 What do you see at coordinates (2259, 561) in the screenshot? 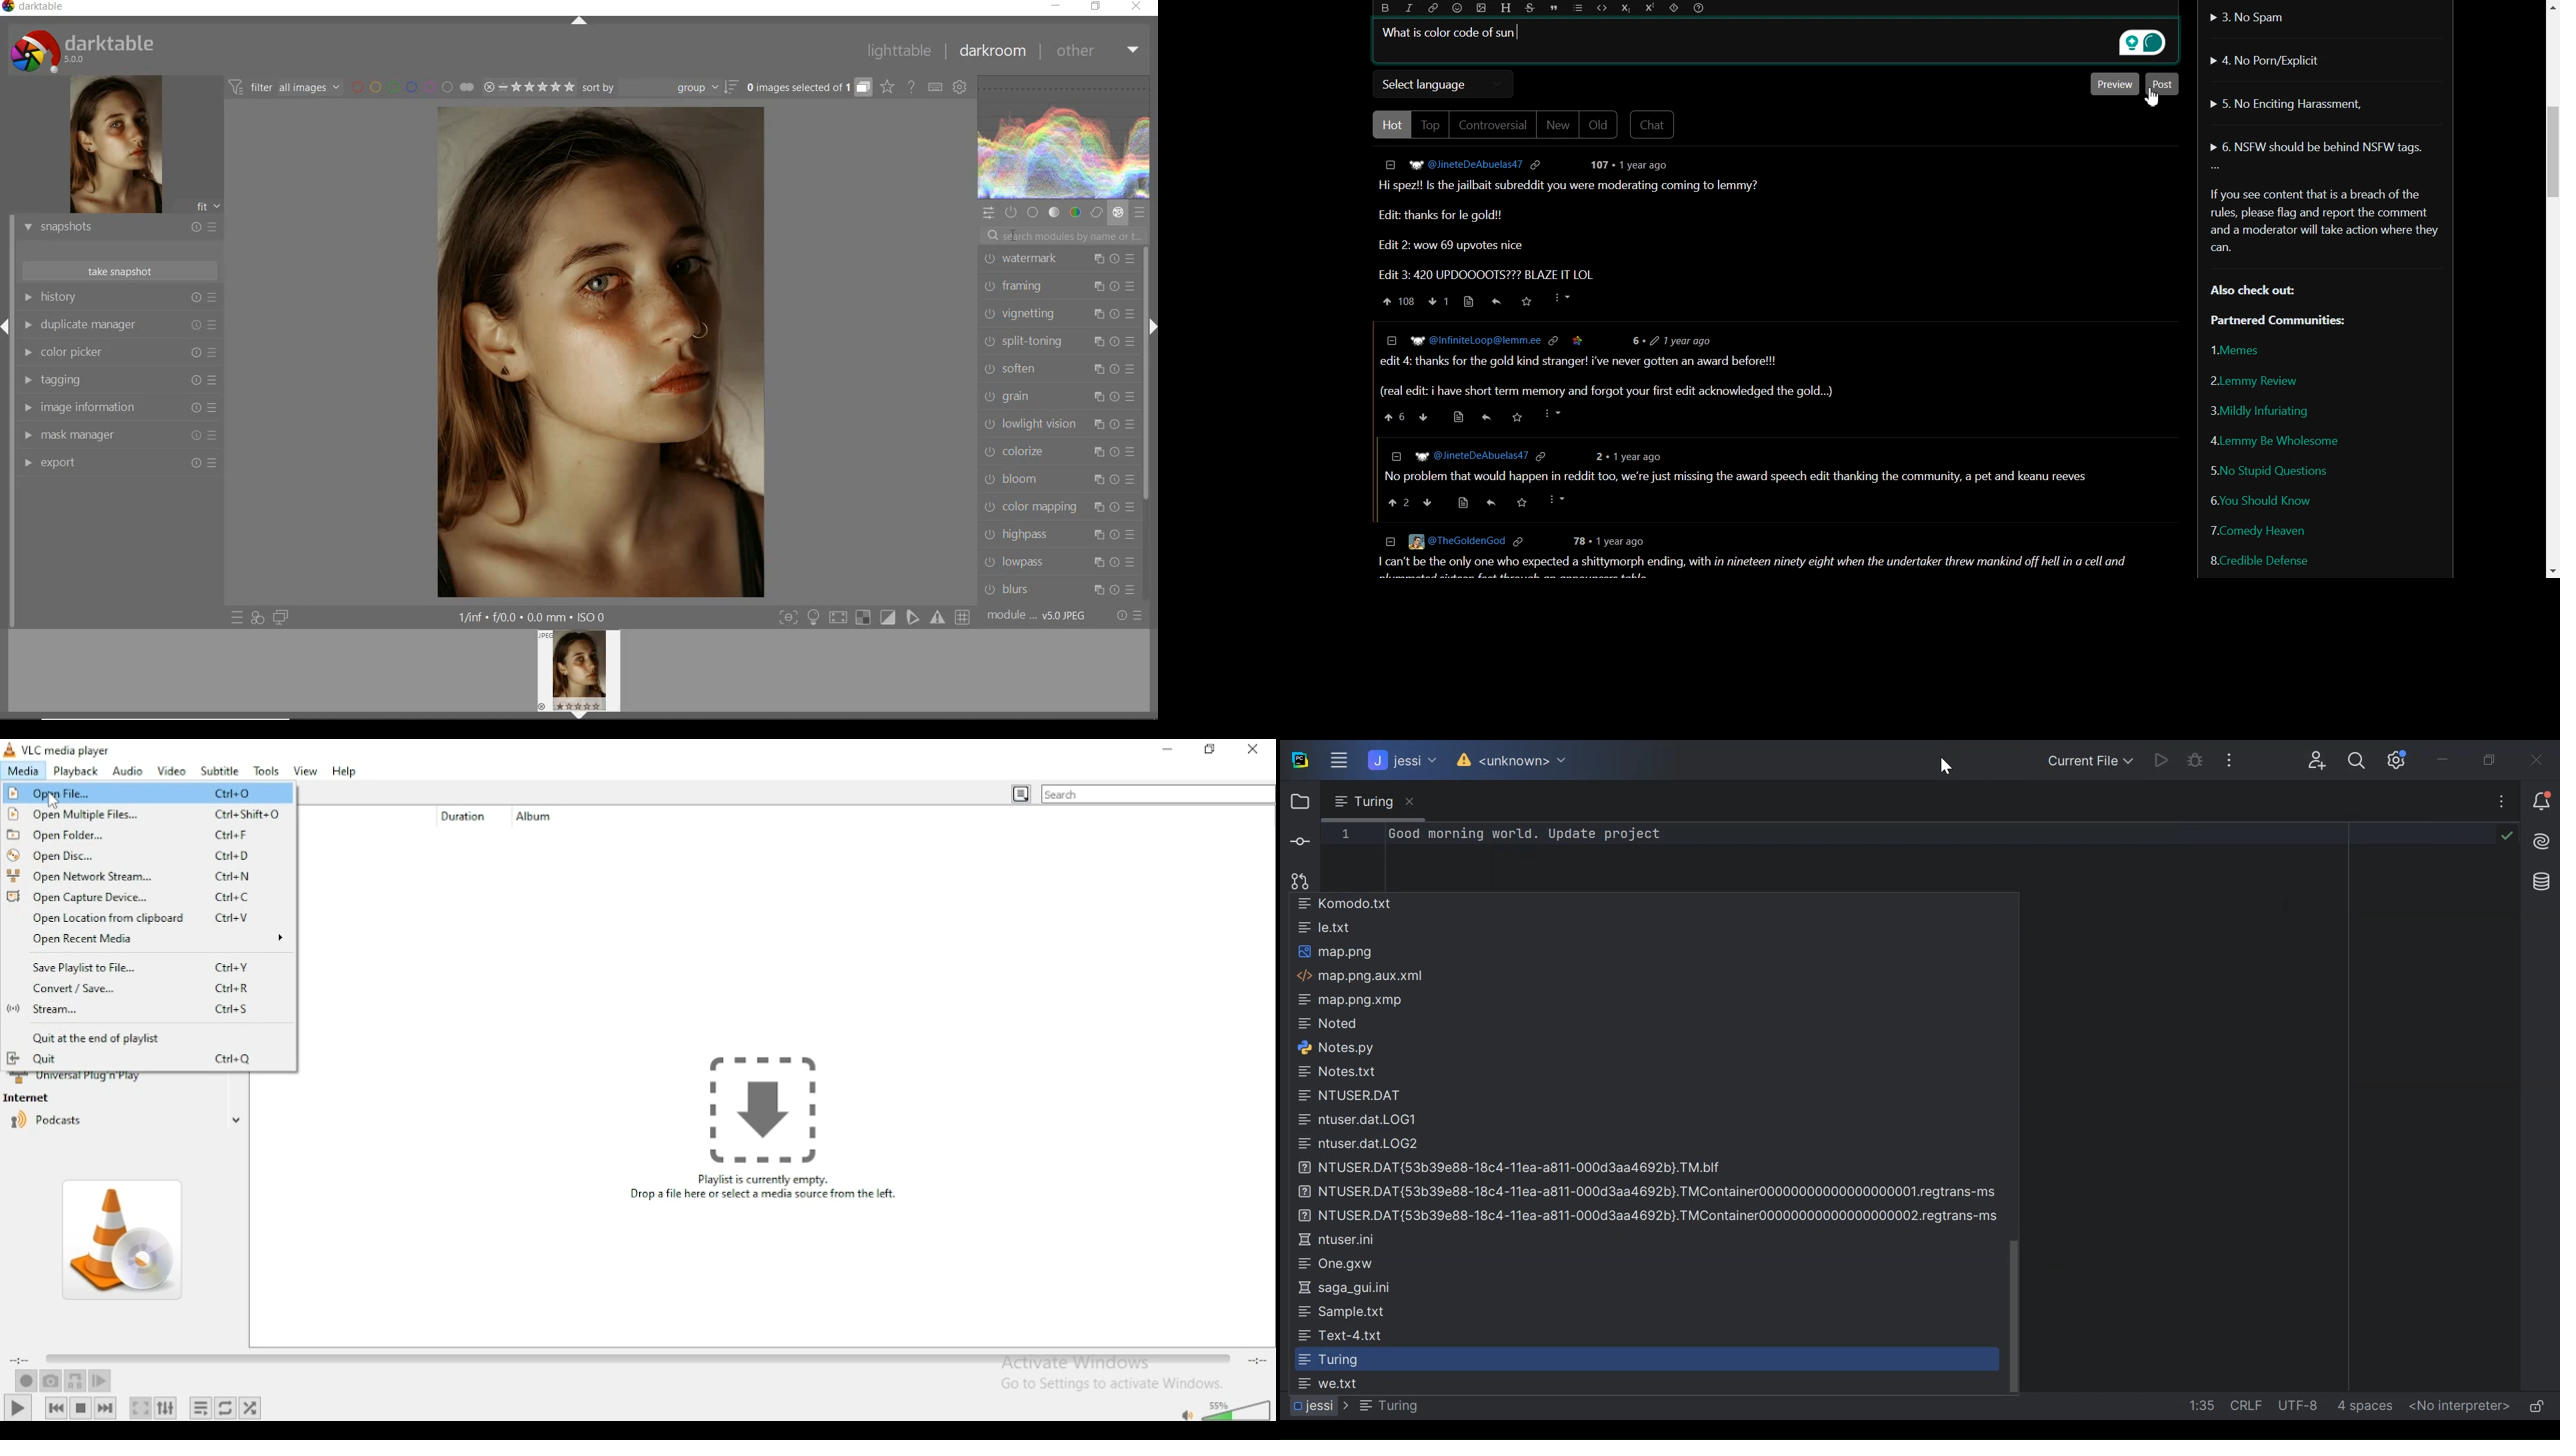
I see `Credible Defense` at bounding box center [2259, 561].